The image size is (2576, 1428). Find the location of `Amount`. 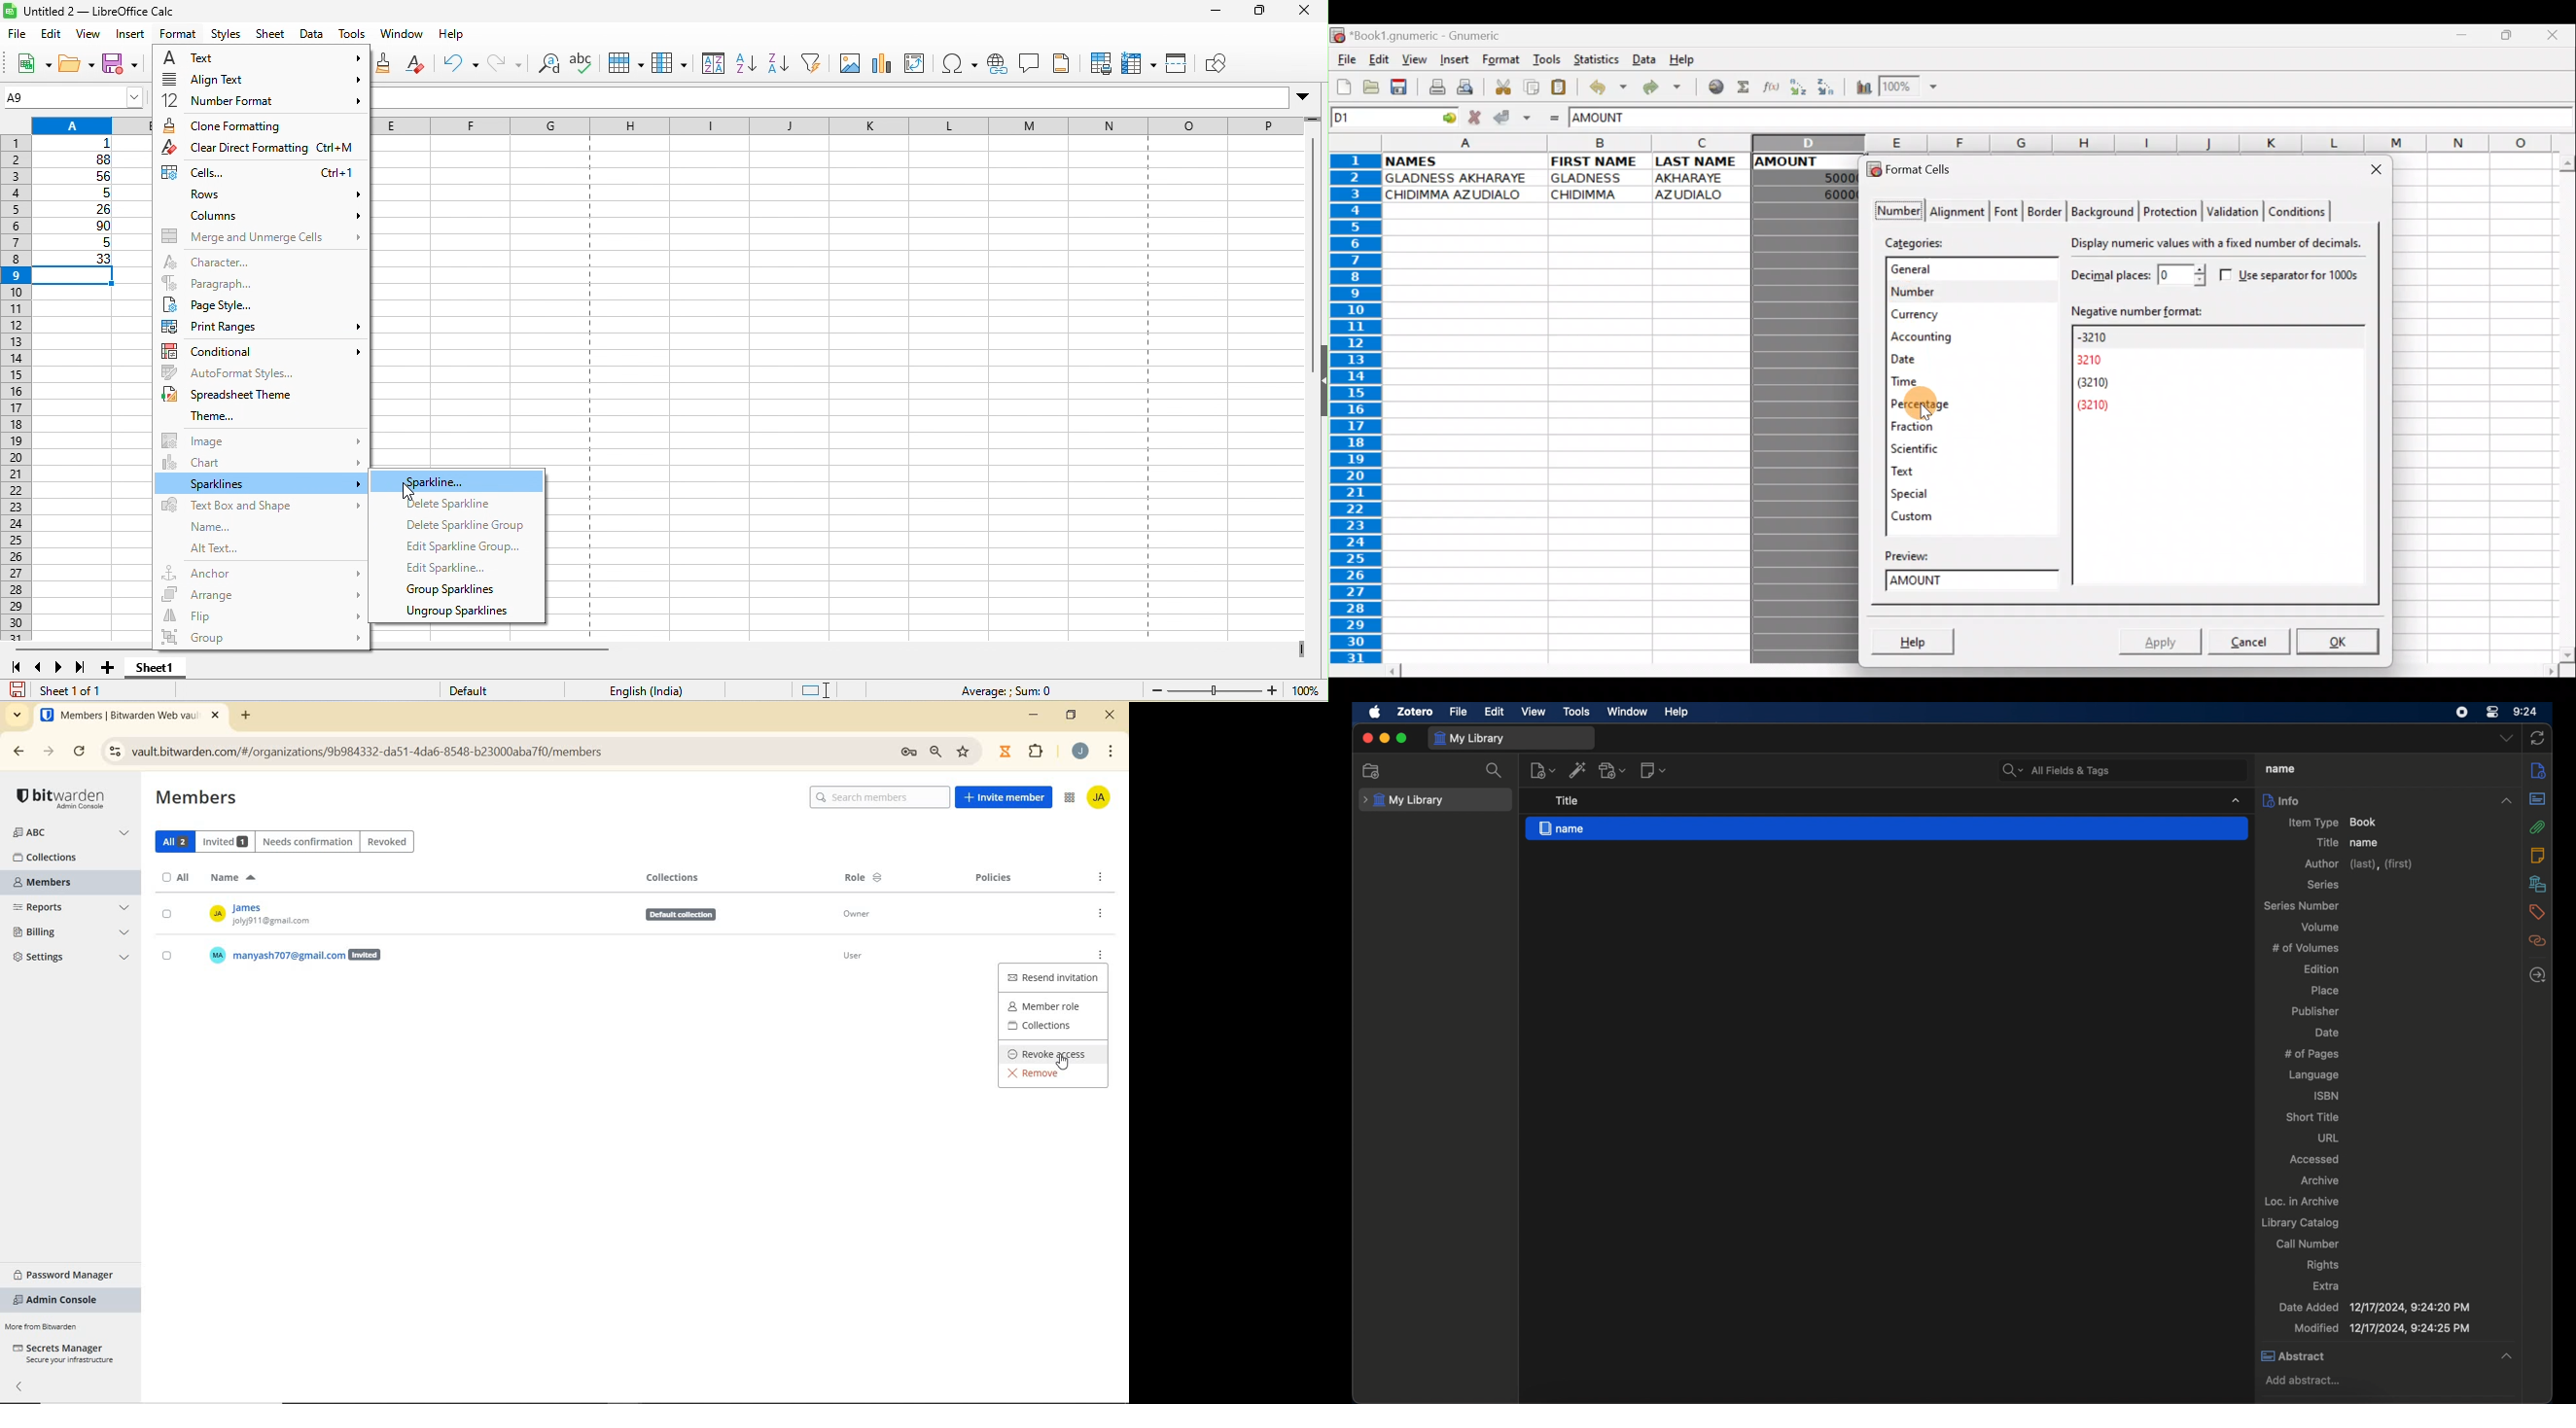

Amount is located at coordinates (1976, 582).